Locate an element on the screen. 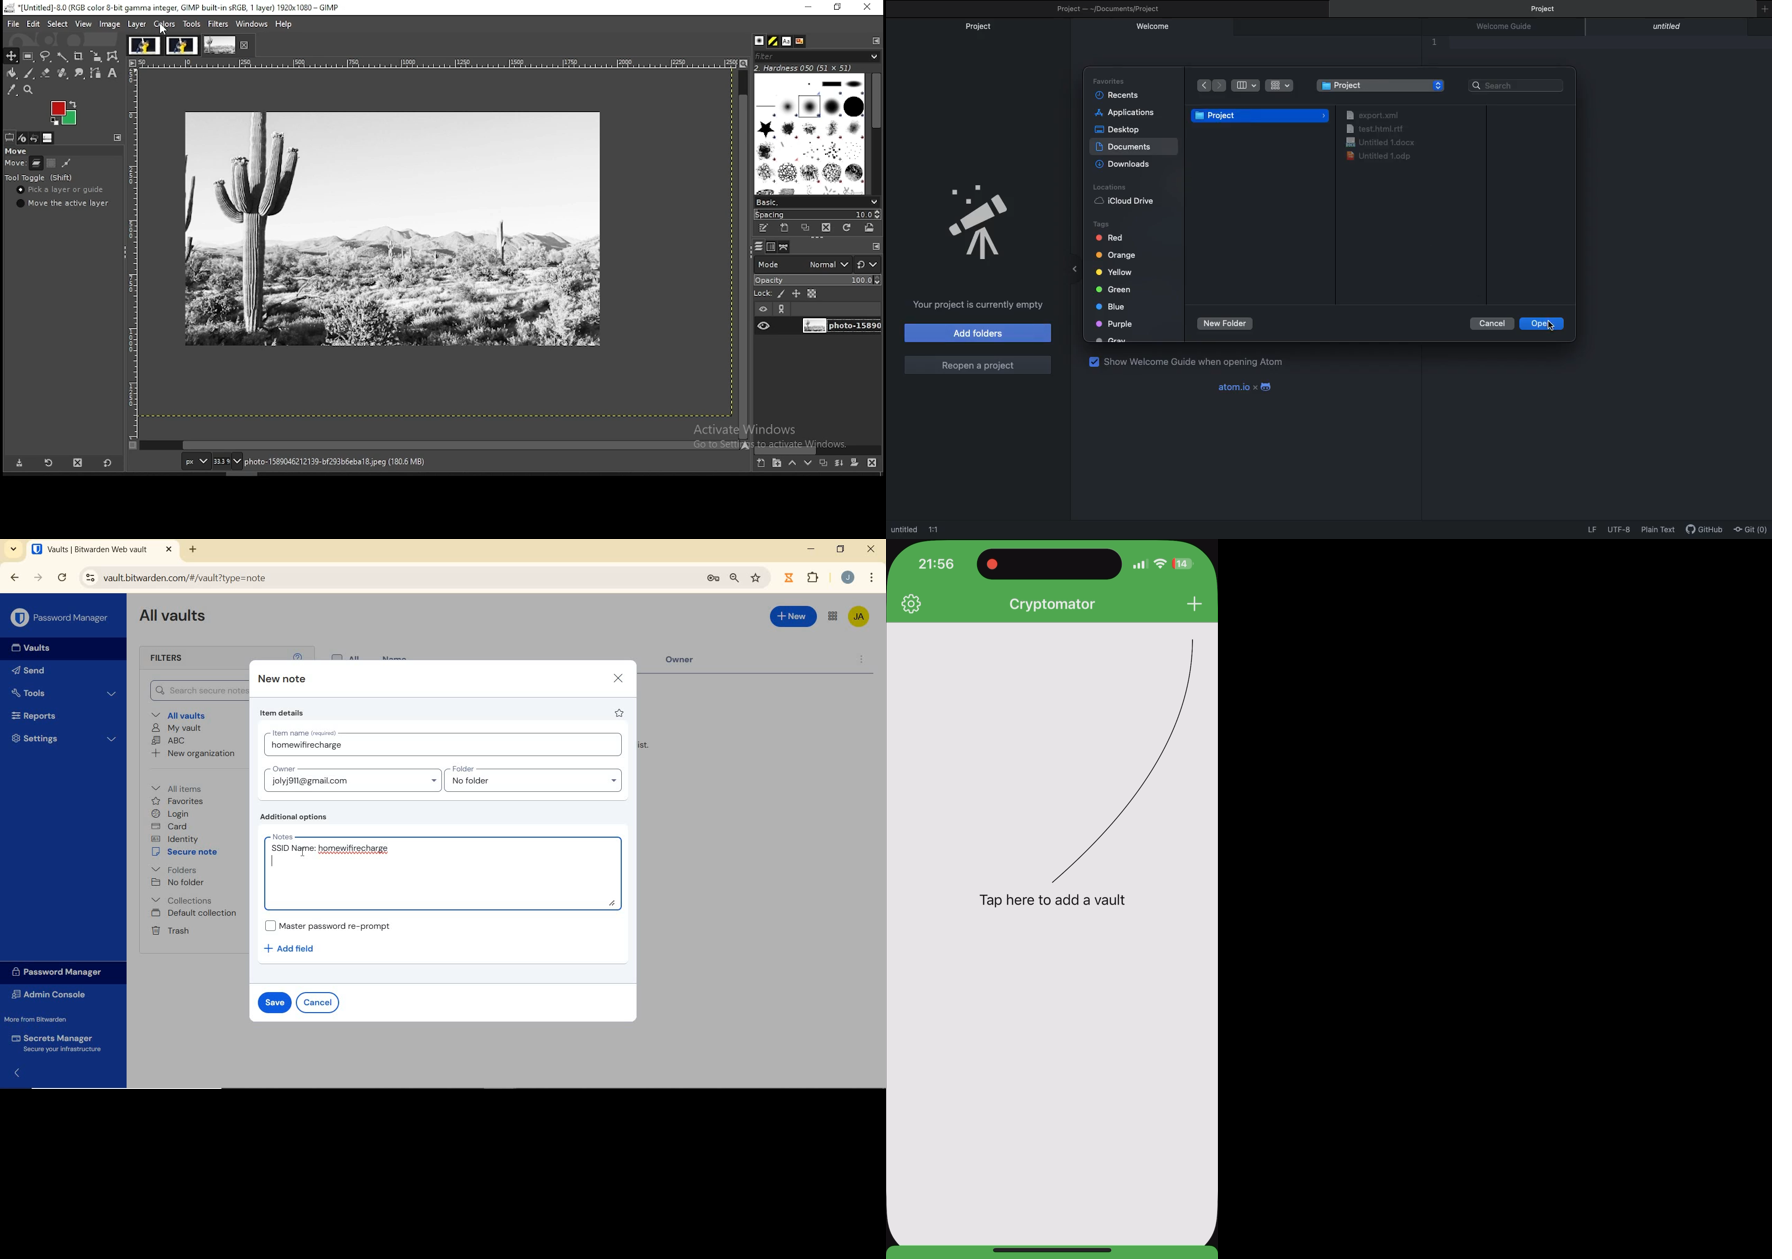  refresh brush is located at coordinates (847, 228).